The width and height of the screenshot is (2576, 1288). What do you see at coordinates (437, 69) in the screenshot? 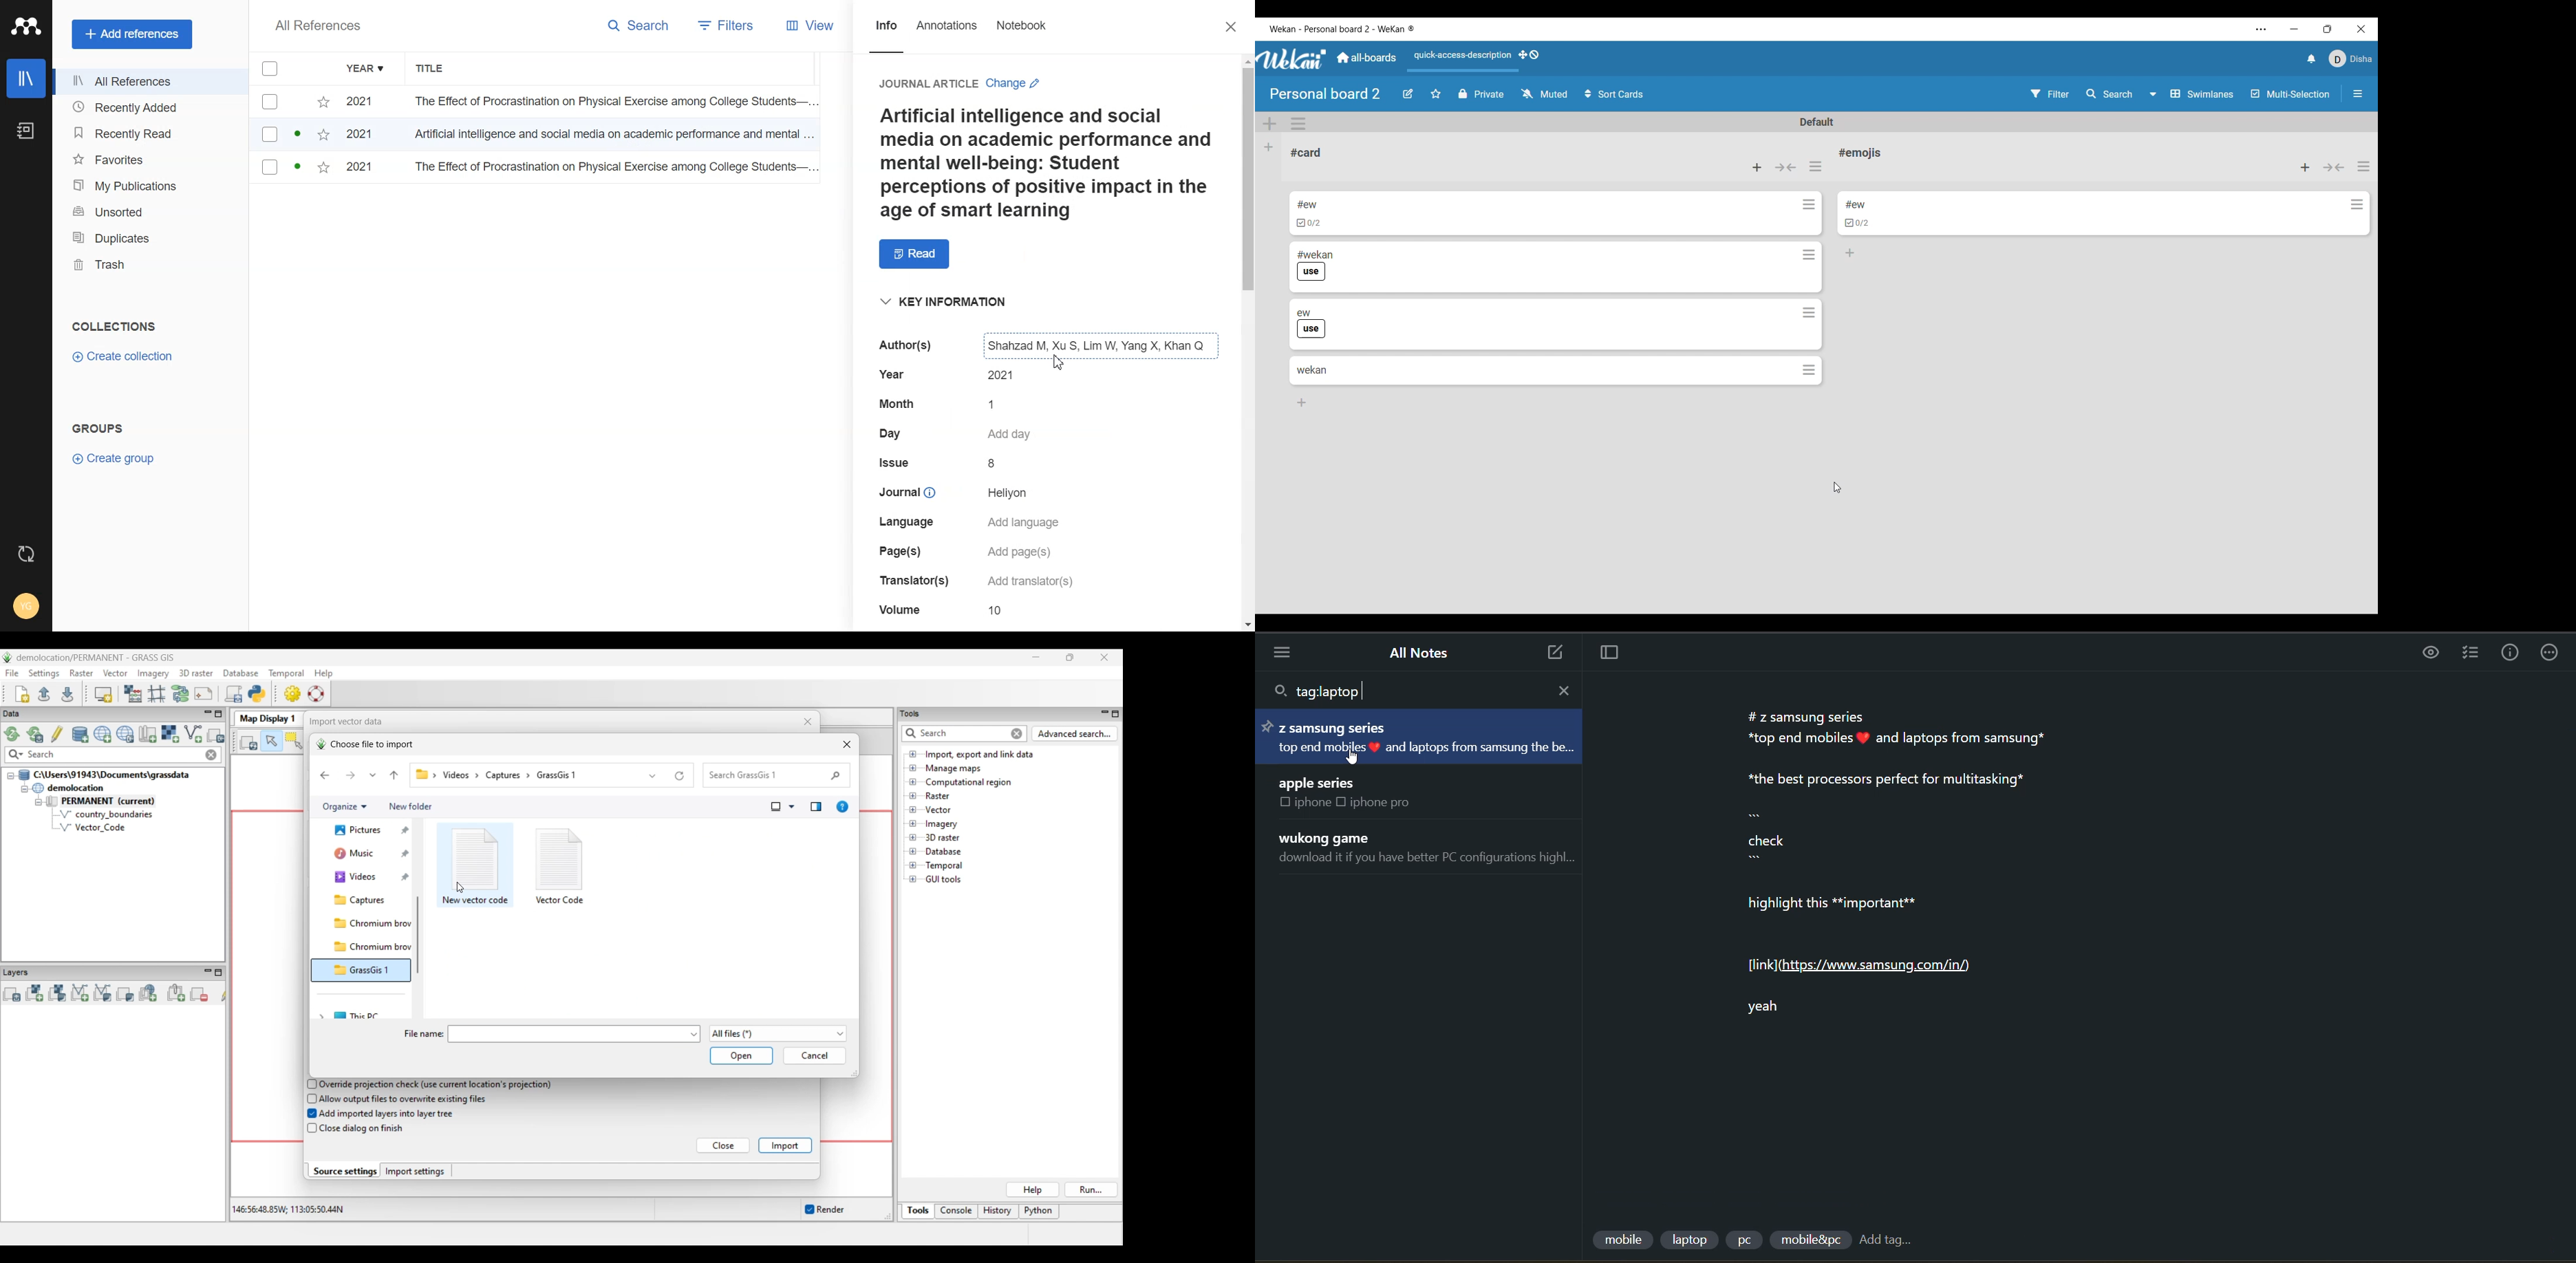
I see `Title` at bounding box center [437, 69].